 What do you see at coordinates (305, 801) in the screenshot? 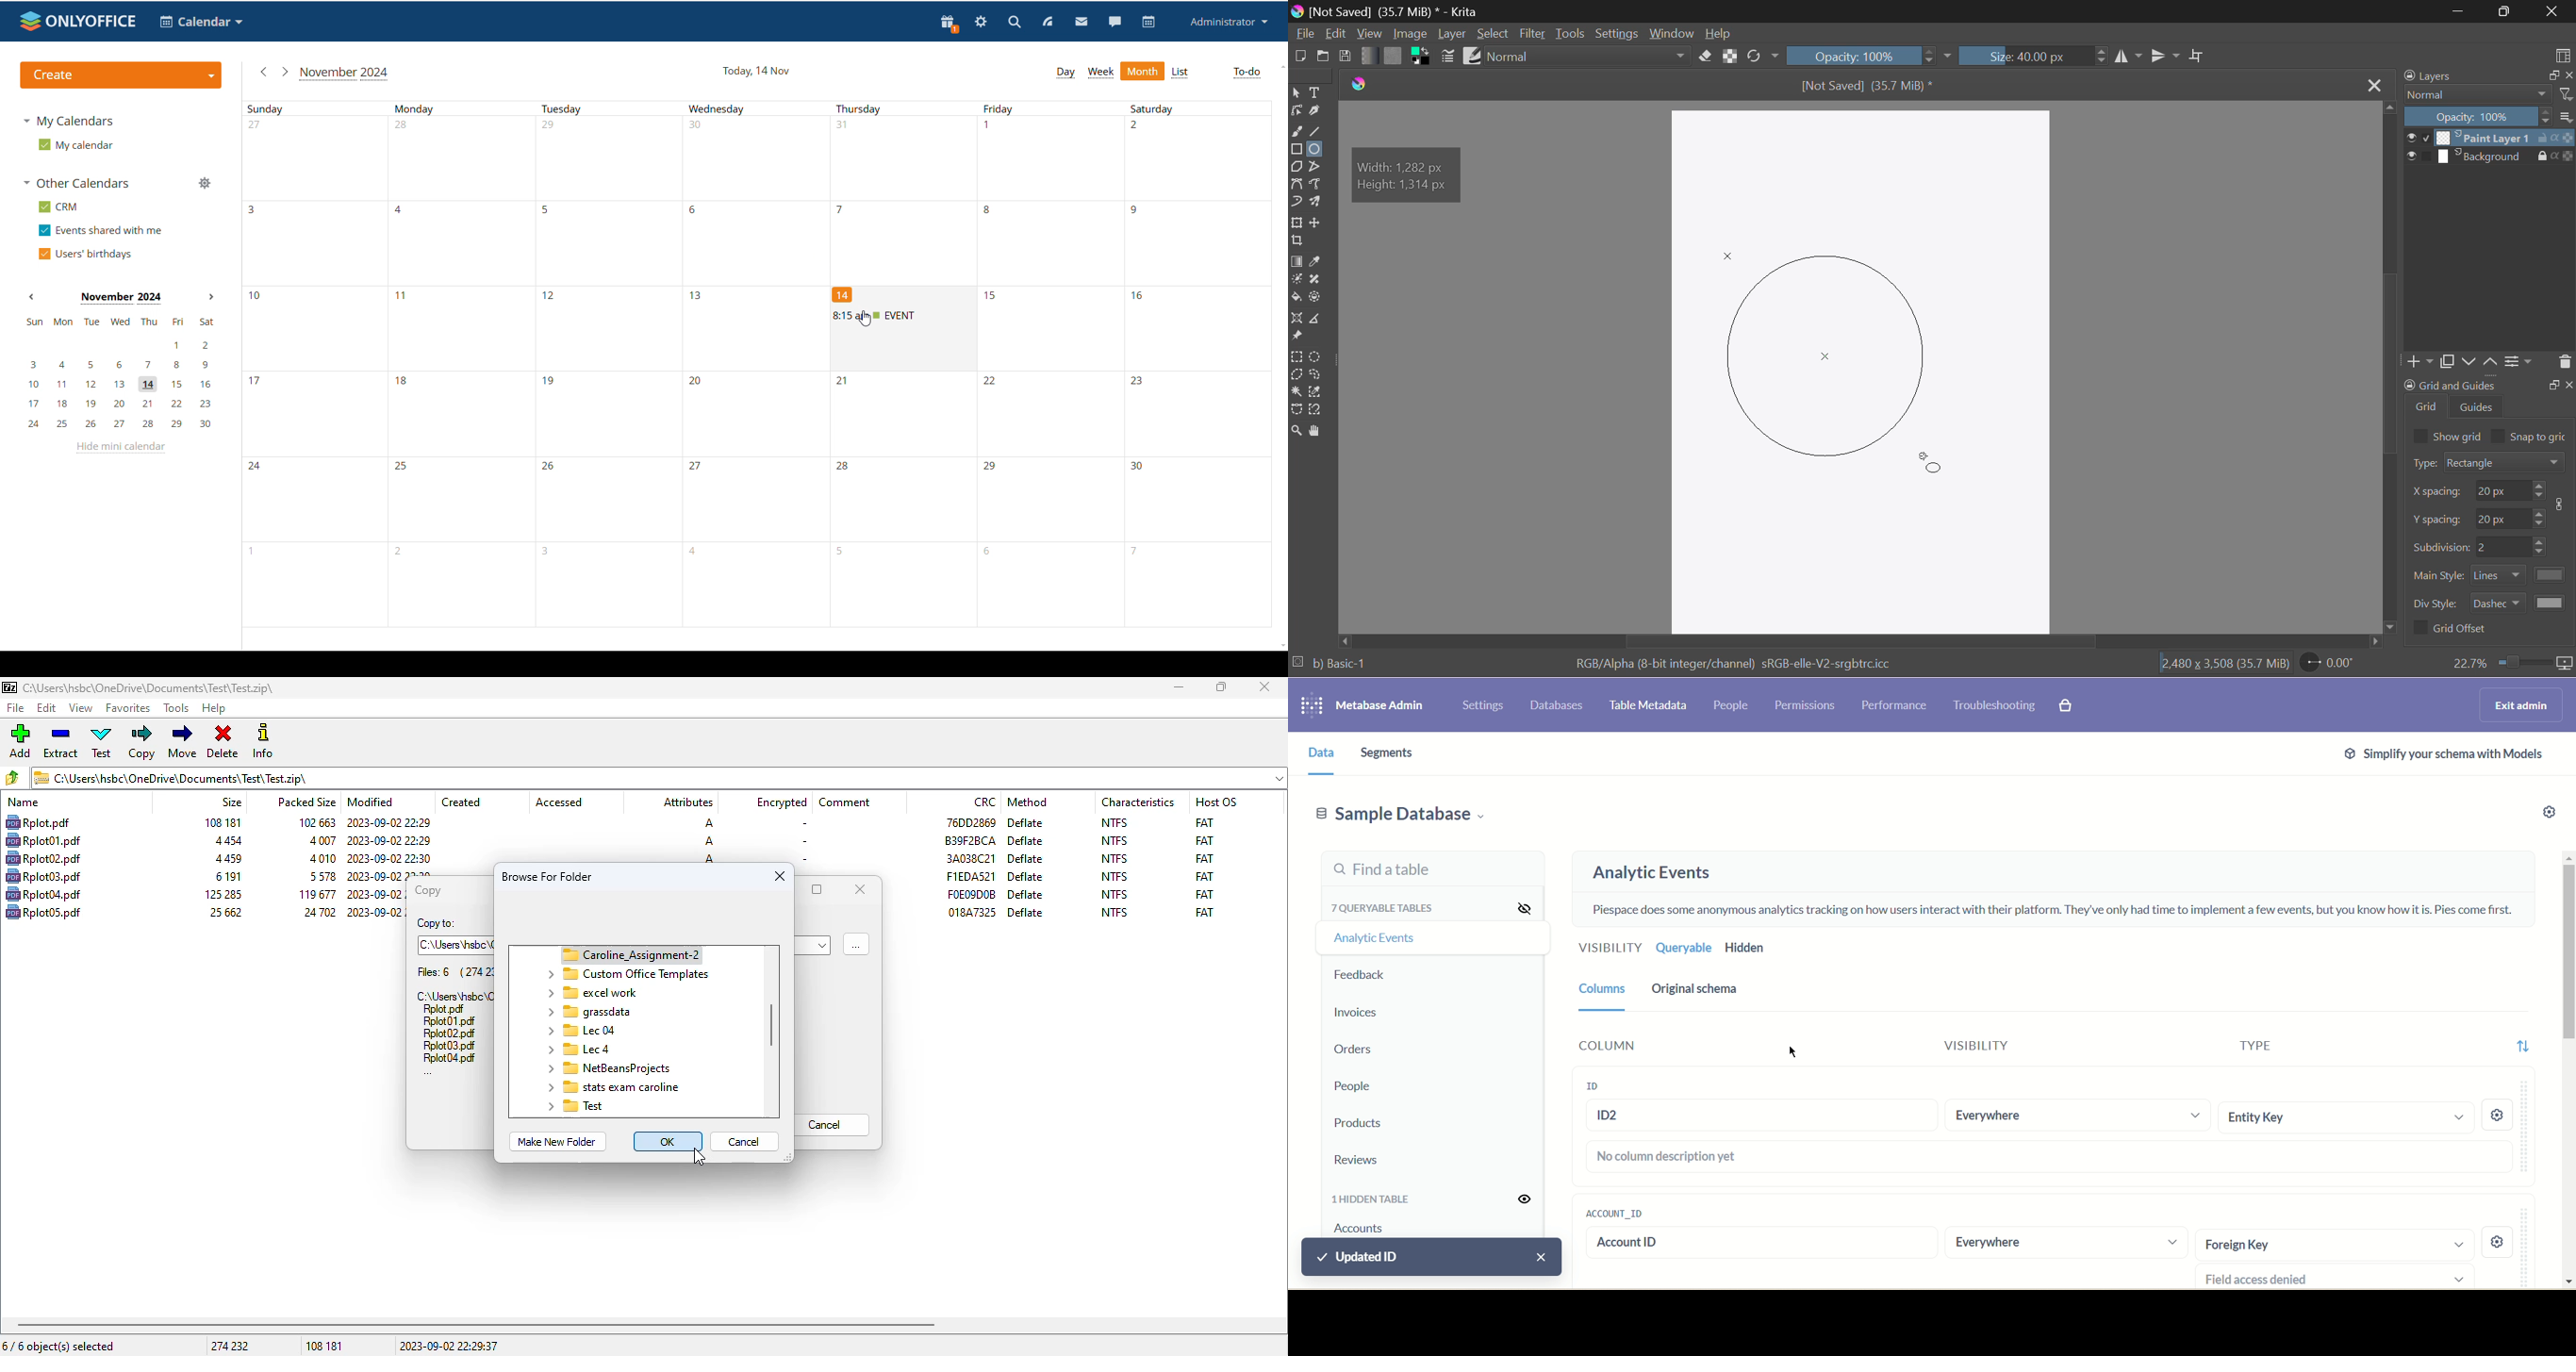
I see `packed size` at bounding box center [305, 801].